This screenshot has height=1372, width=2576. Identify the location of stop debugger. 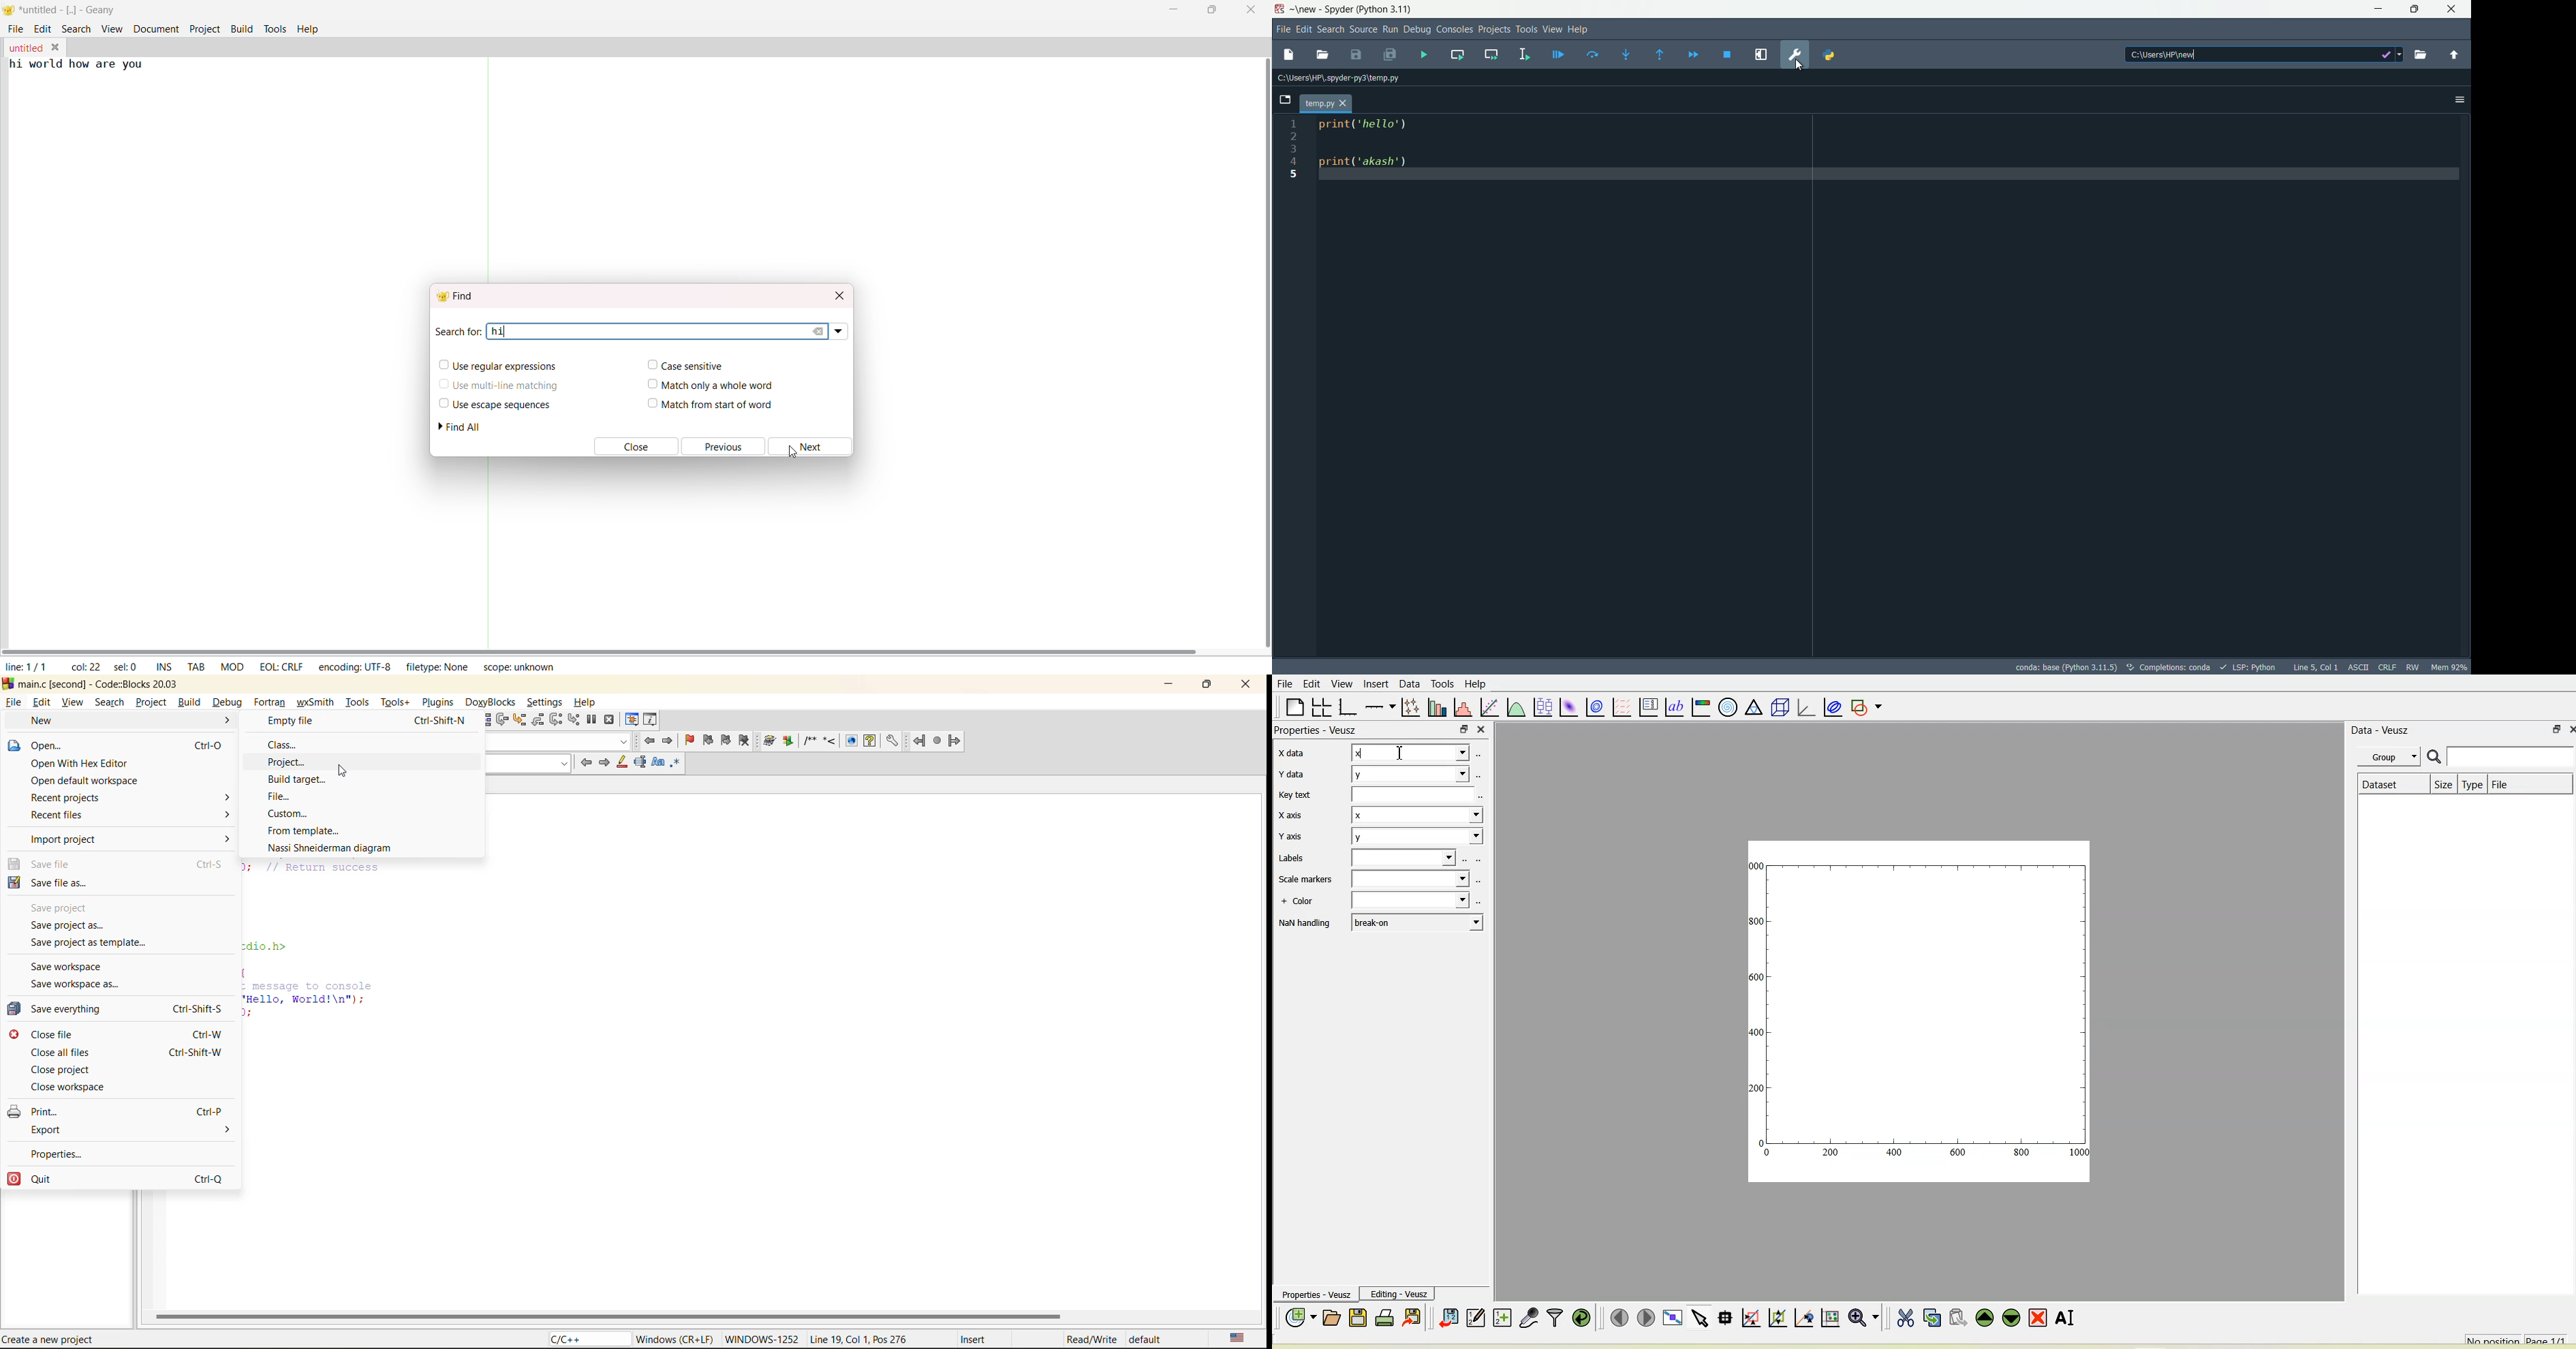
(608, 720).